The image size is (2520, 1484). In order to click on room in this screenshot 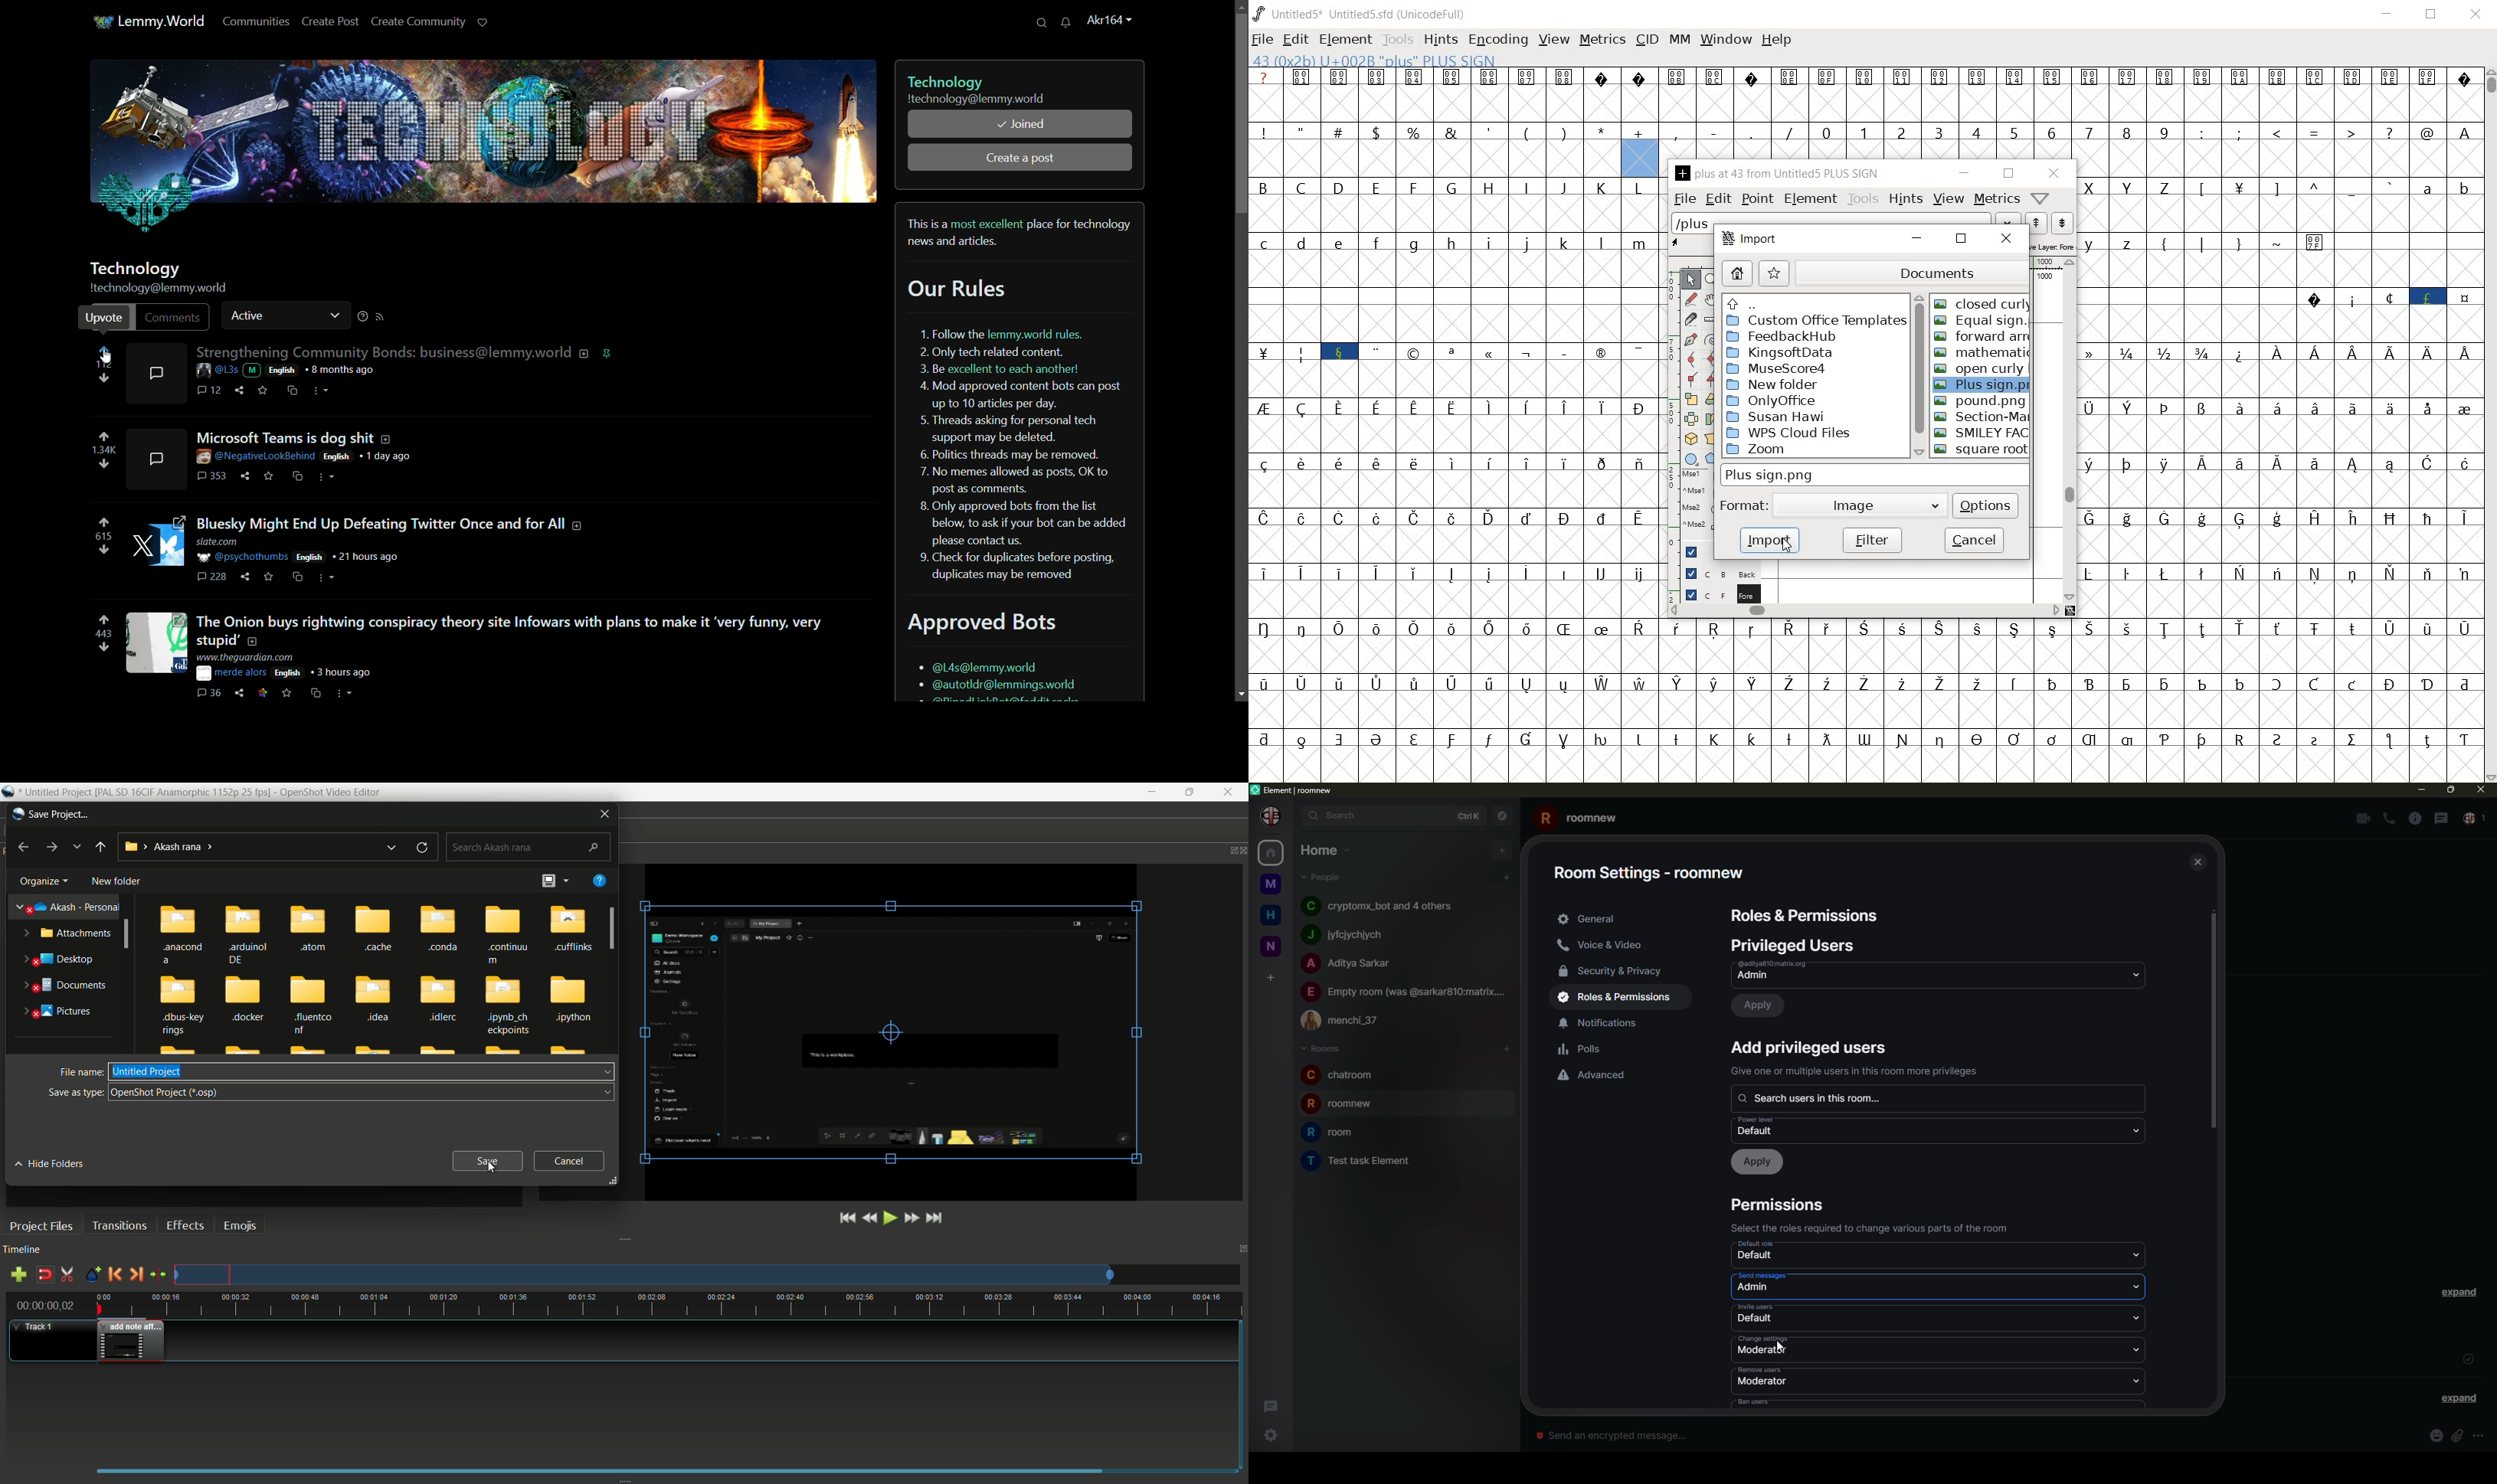, I will do `click(1341, 1075)`.